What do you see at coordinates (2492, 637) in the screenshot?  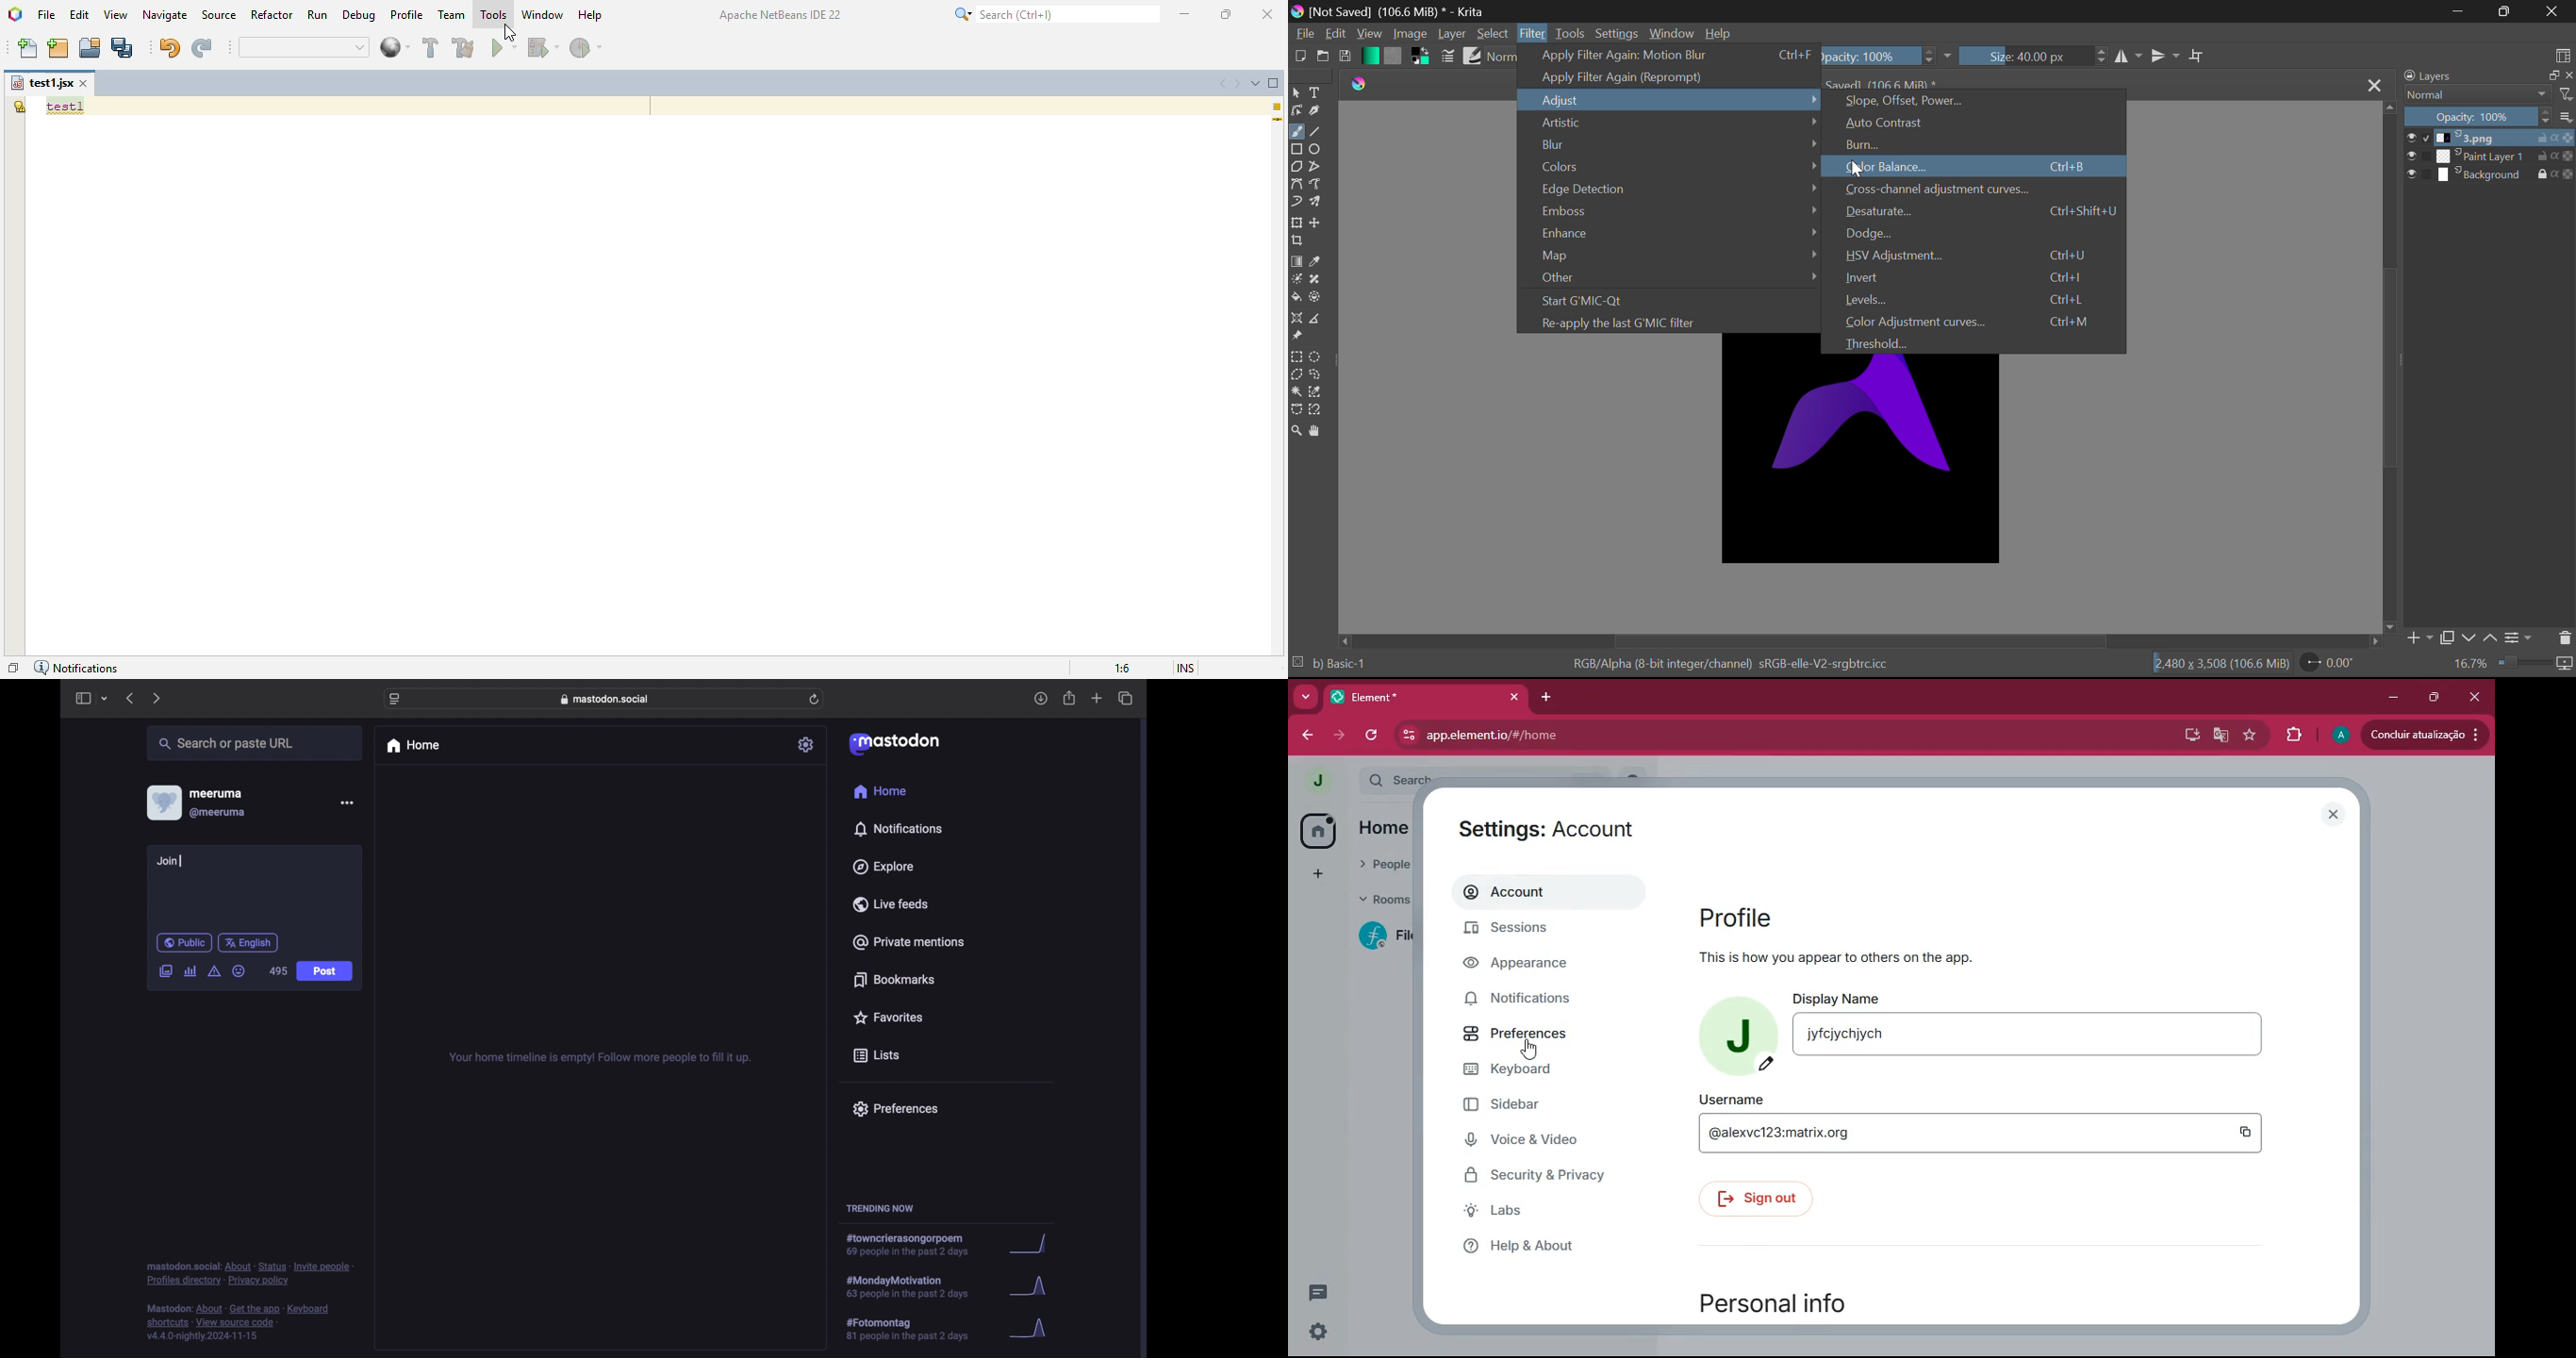 I see `Move Layer Up` at bounding box center [2492, 637].